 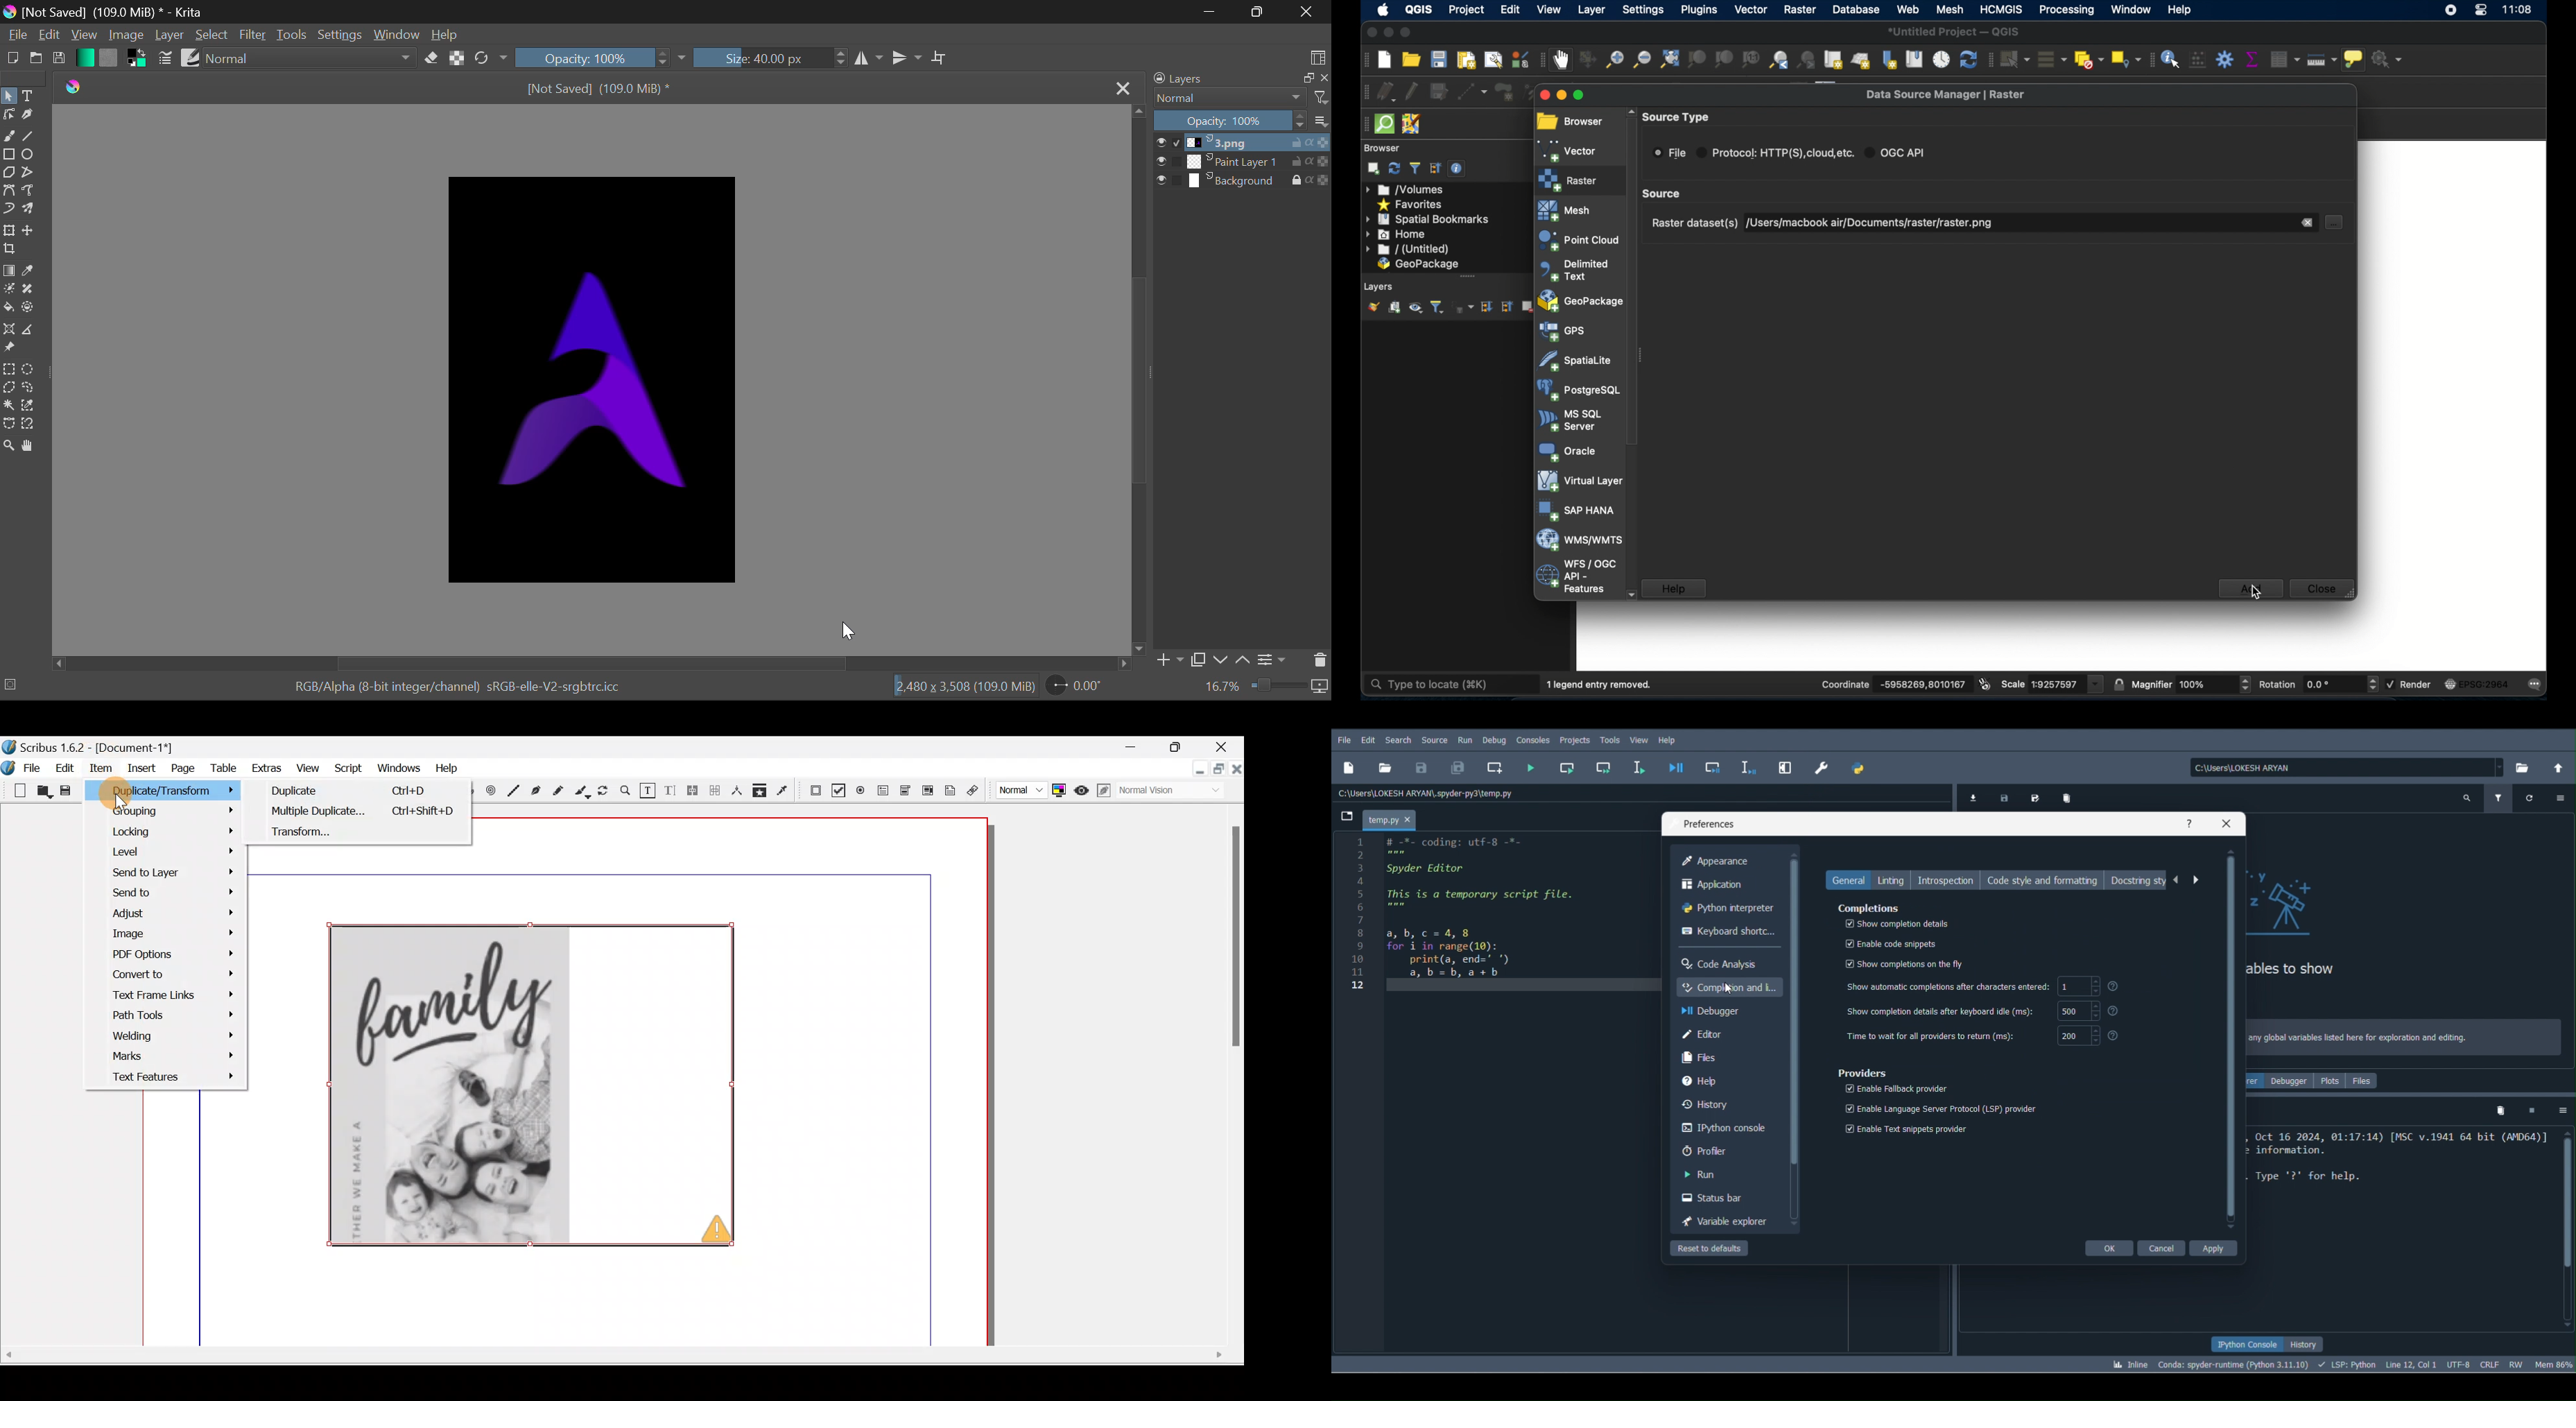 What do you see at coordinates (59, 61) in the screenshot?
I see `Save` at bounding box center [59, 61].